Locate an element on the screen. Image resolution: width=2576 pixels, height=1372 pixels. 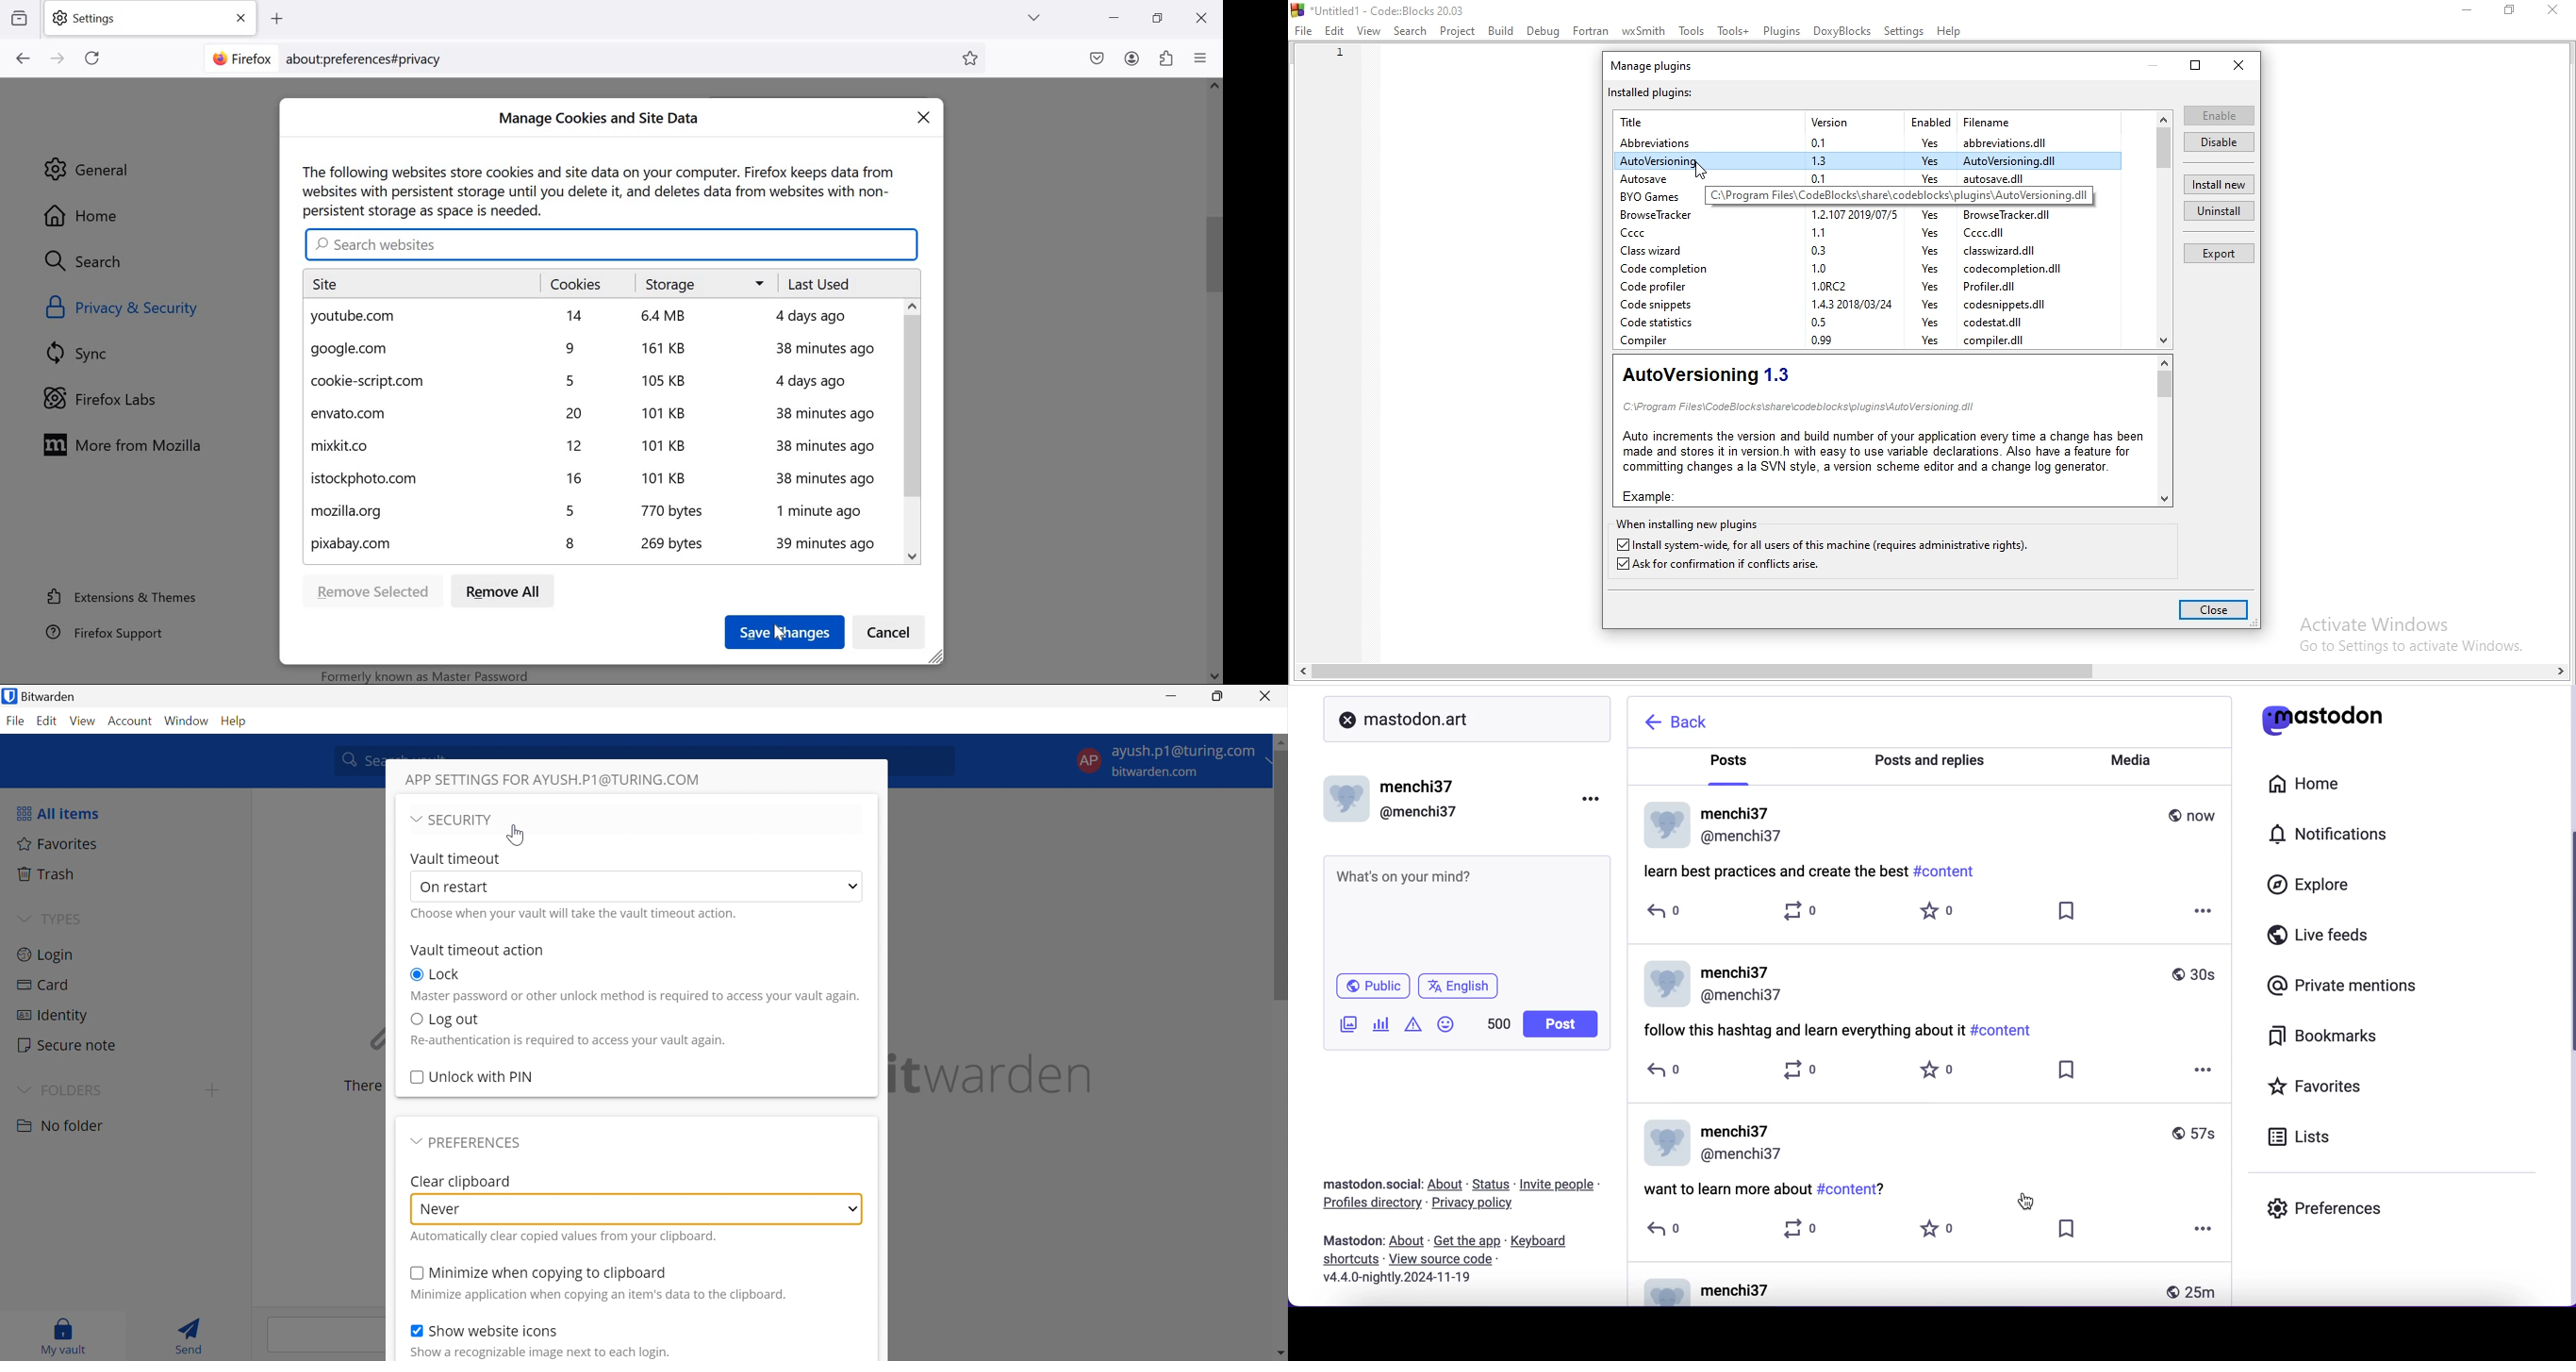
about is located at coordinates (1408, 1242).